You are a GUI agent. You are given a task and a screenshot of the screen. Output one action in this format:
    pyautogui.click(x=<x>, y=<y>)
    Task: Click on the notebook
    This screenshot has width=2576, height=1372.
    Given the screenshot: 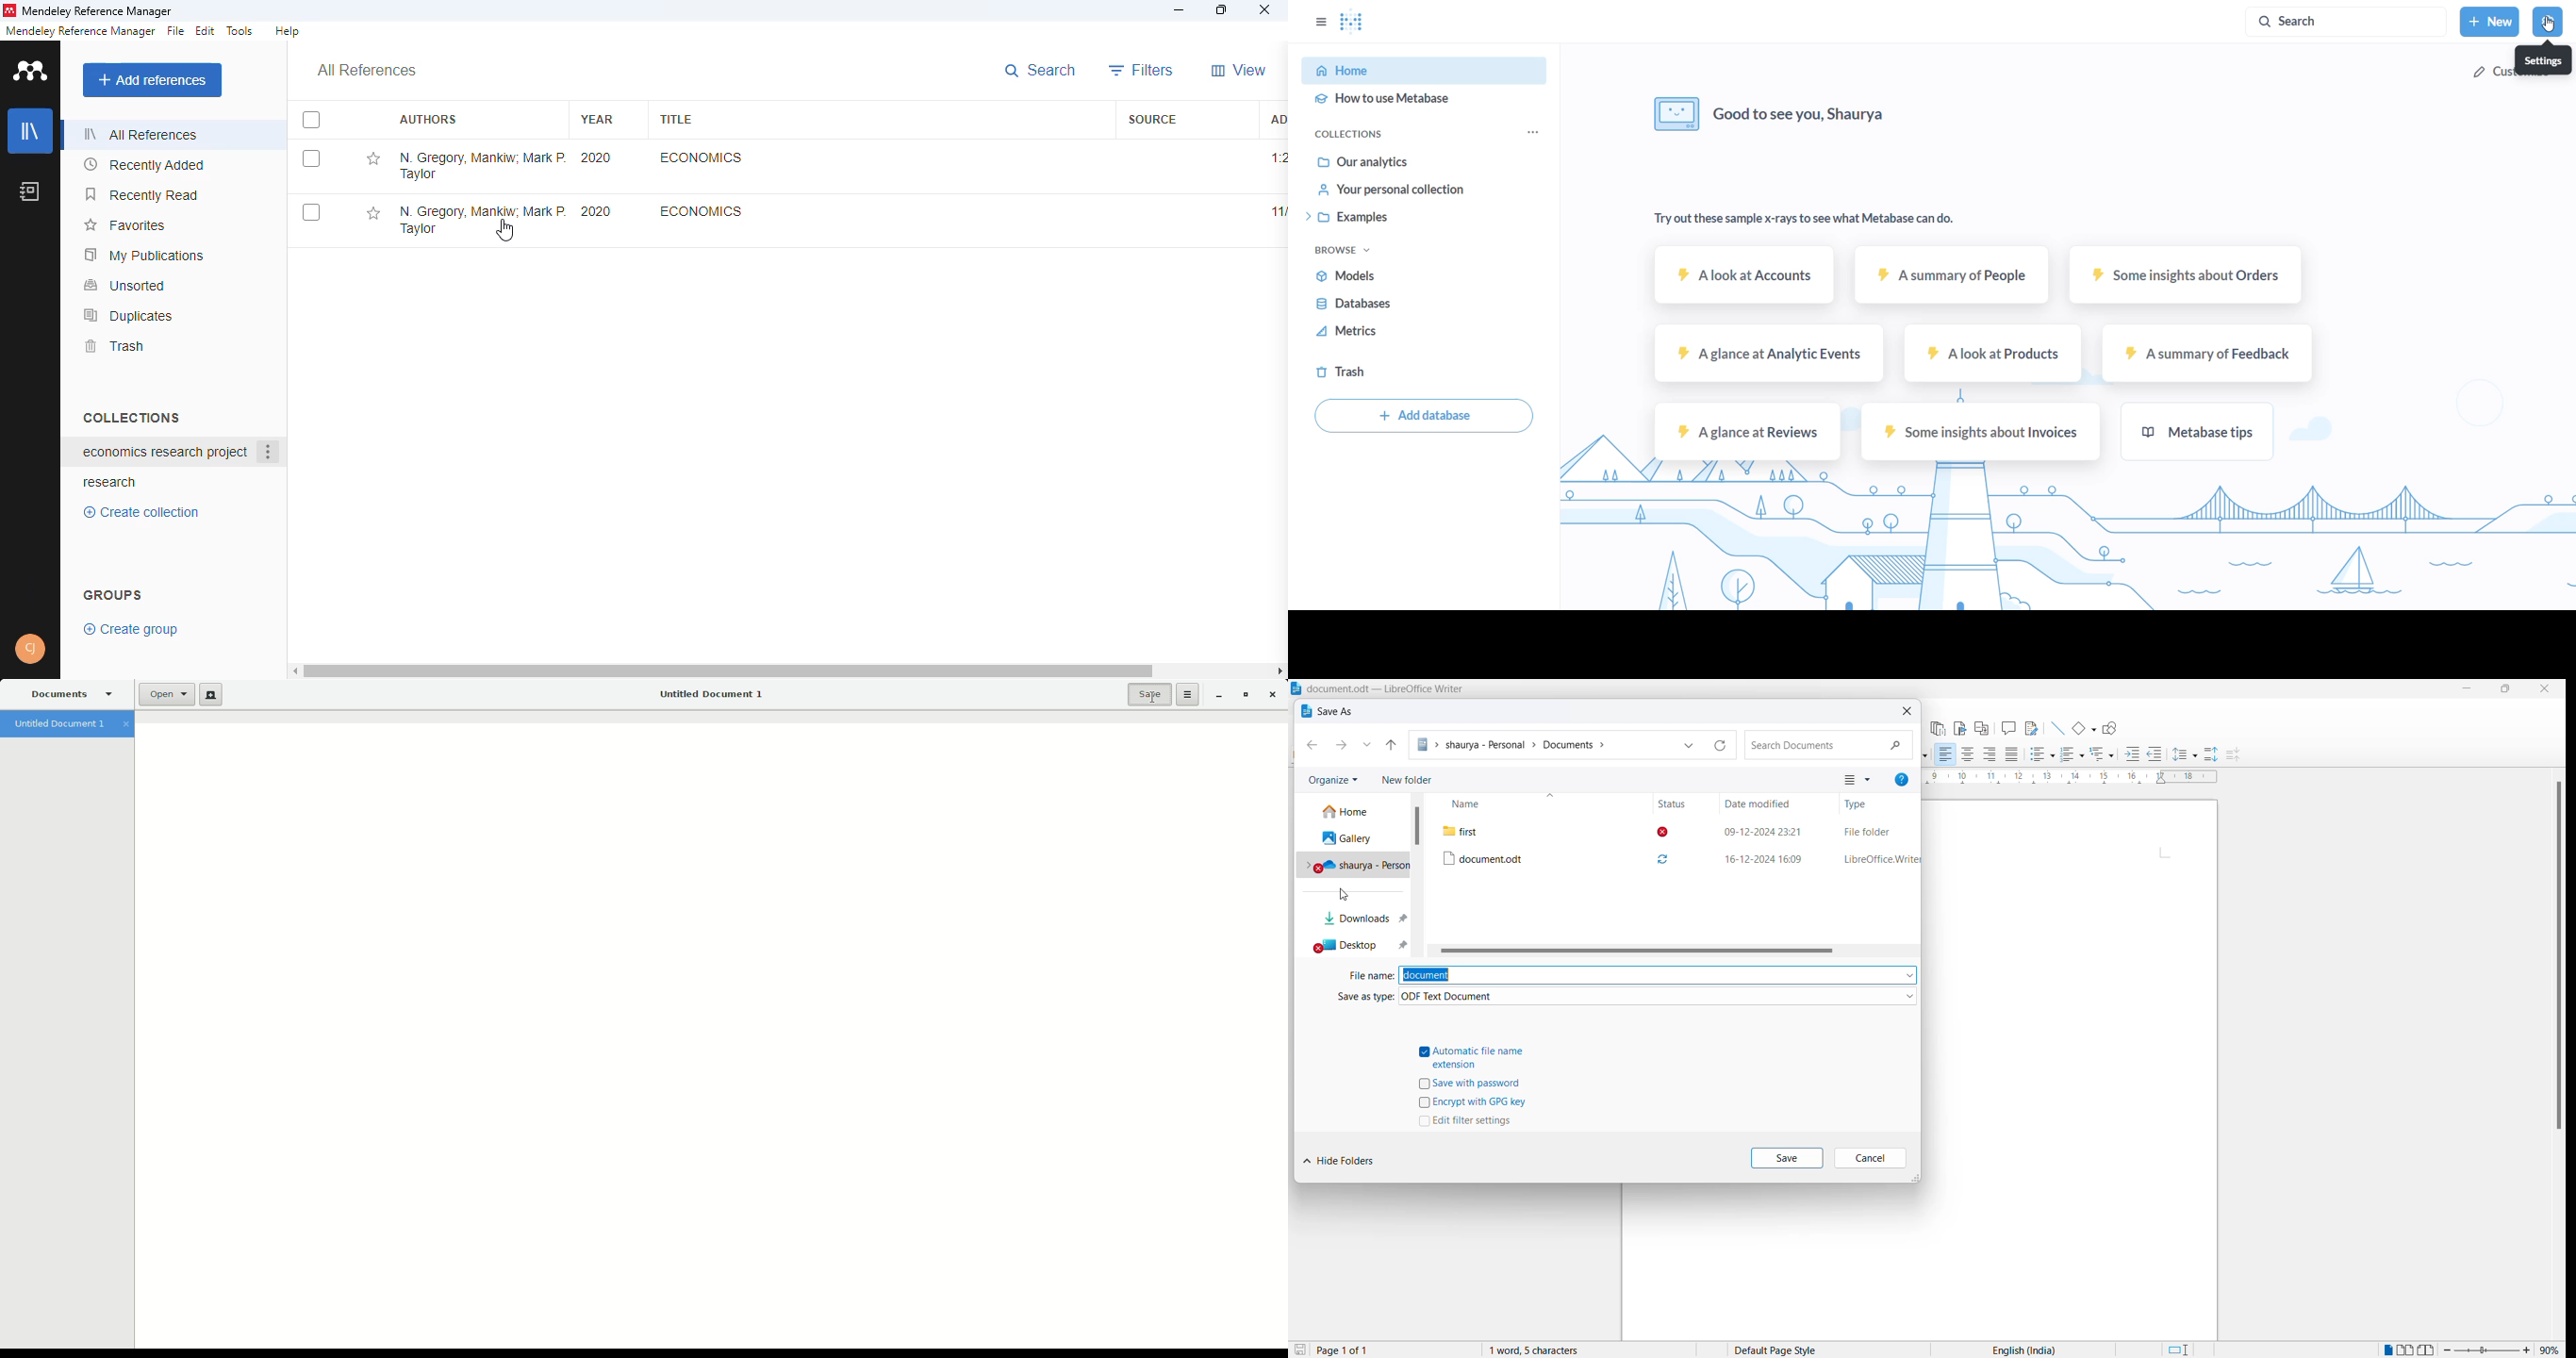 What is the action you would take?
    pyautogui.click(x=30, y=190)
    